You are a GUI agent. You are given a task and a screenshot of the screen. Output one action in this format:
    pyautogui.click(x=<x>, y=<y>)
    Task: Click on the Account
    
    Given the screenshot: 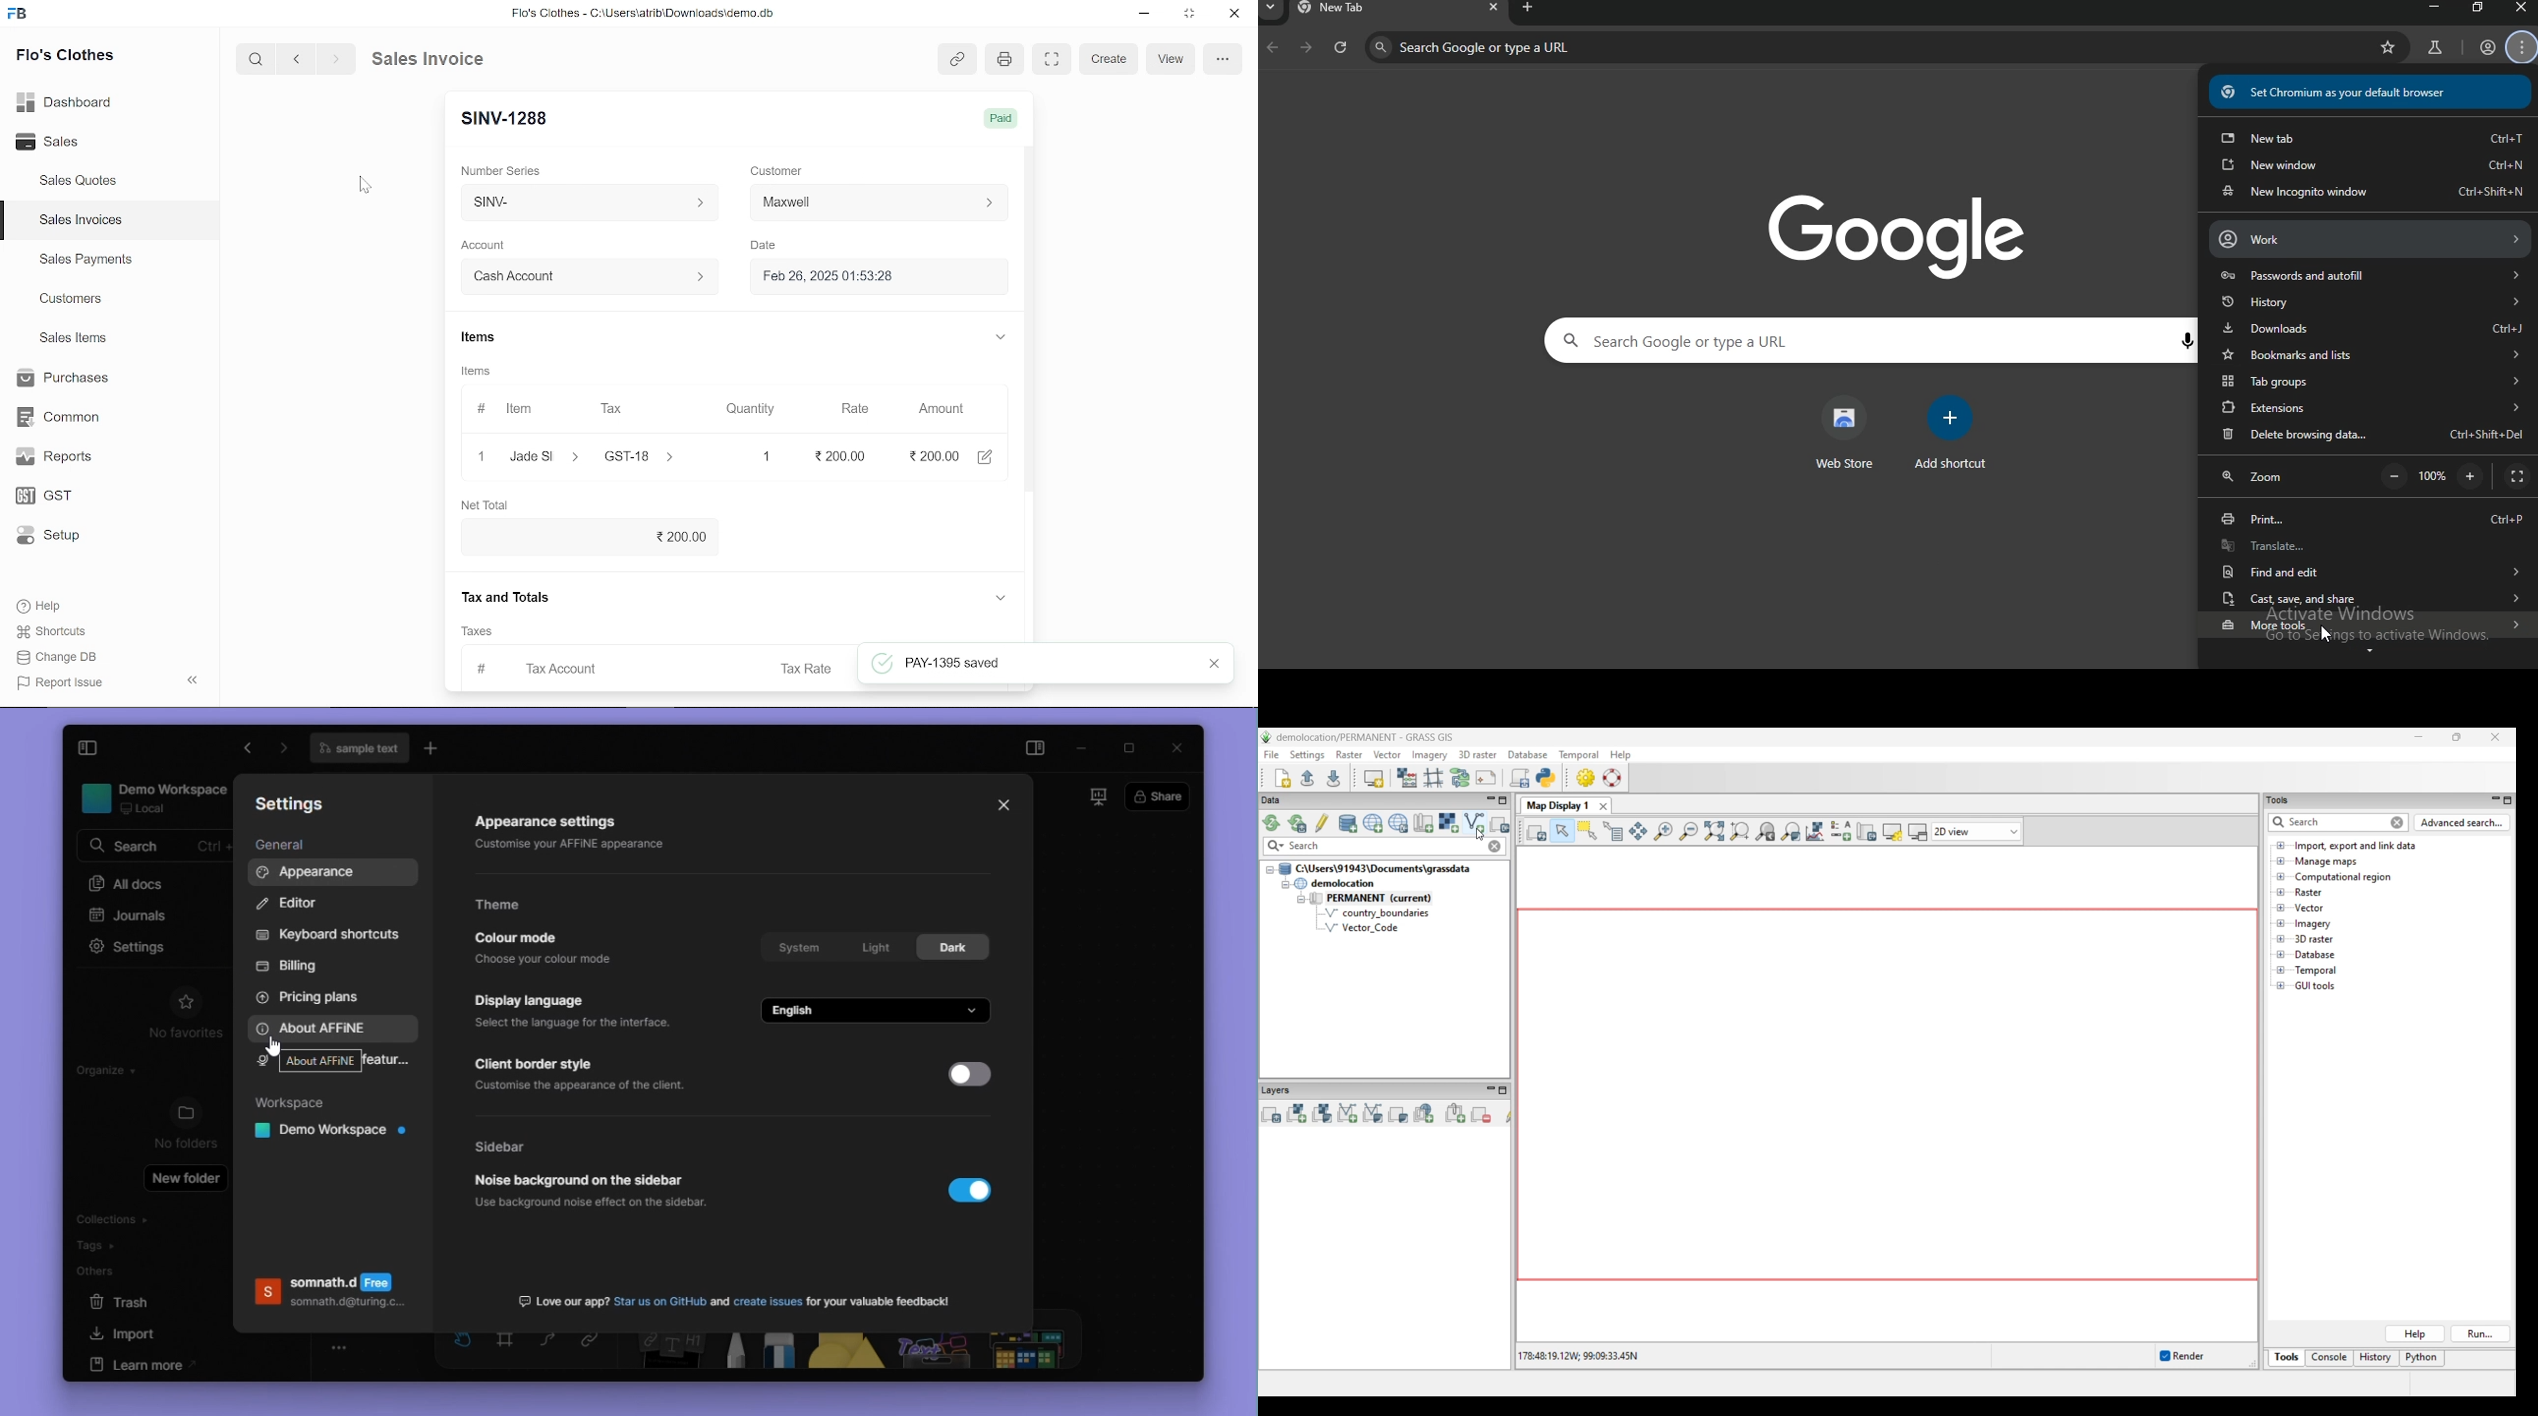 What is the action you would take?
    pyautogui.click(x=489, y=246)
    